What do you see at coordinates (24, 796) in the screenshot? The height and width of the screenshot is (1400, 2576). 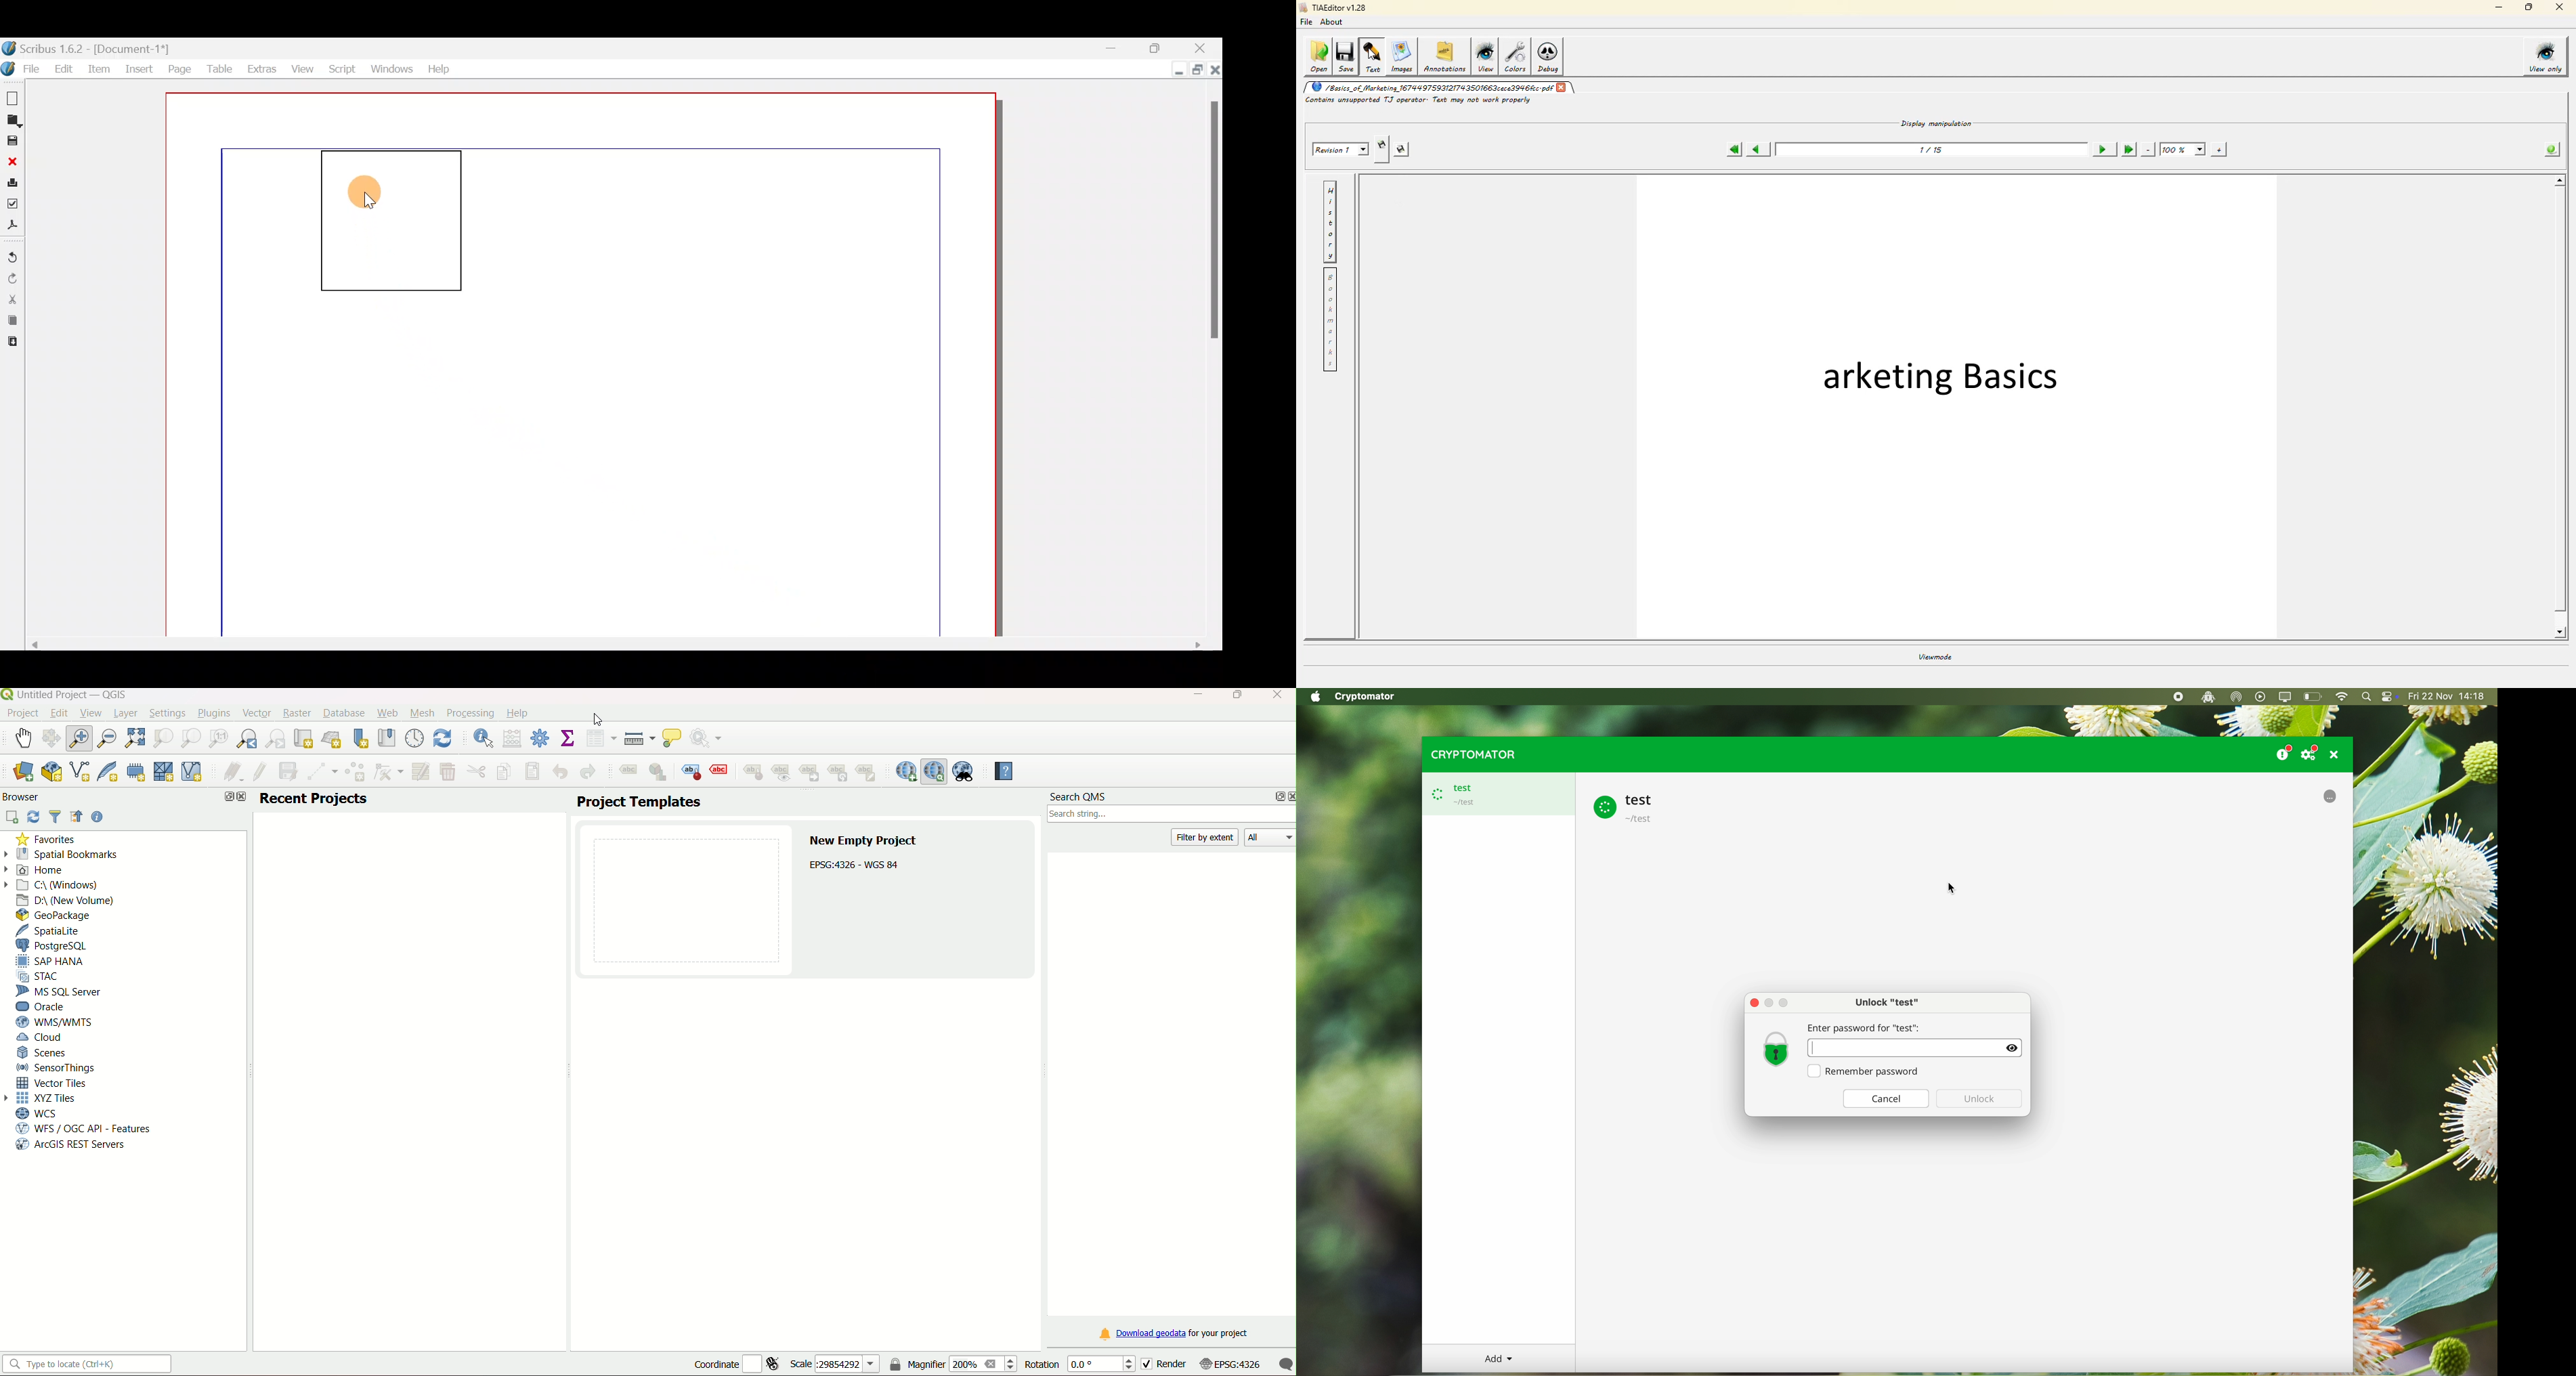 I see `browser` at bounding box center [24, 796].